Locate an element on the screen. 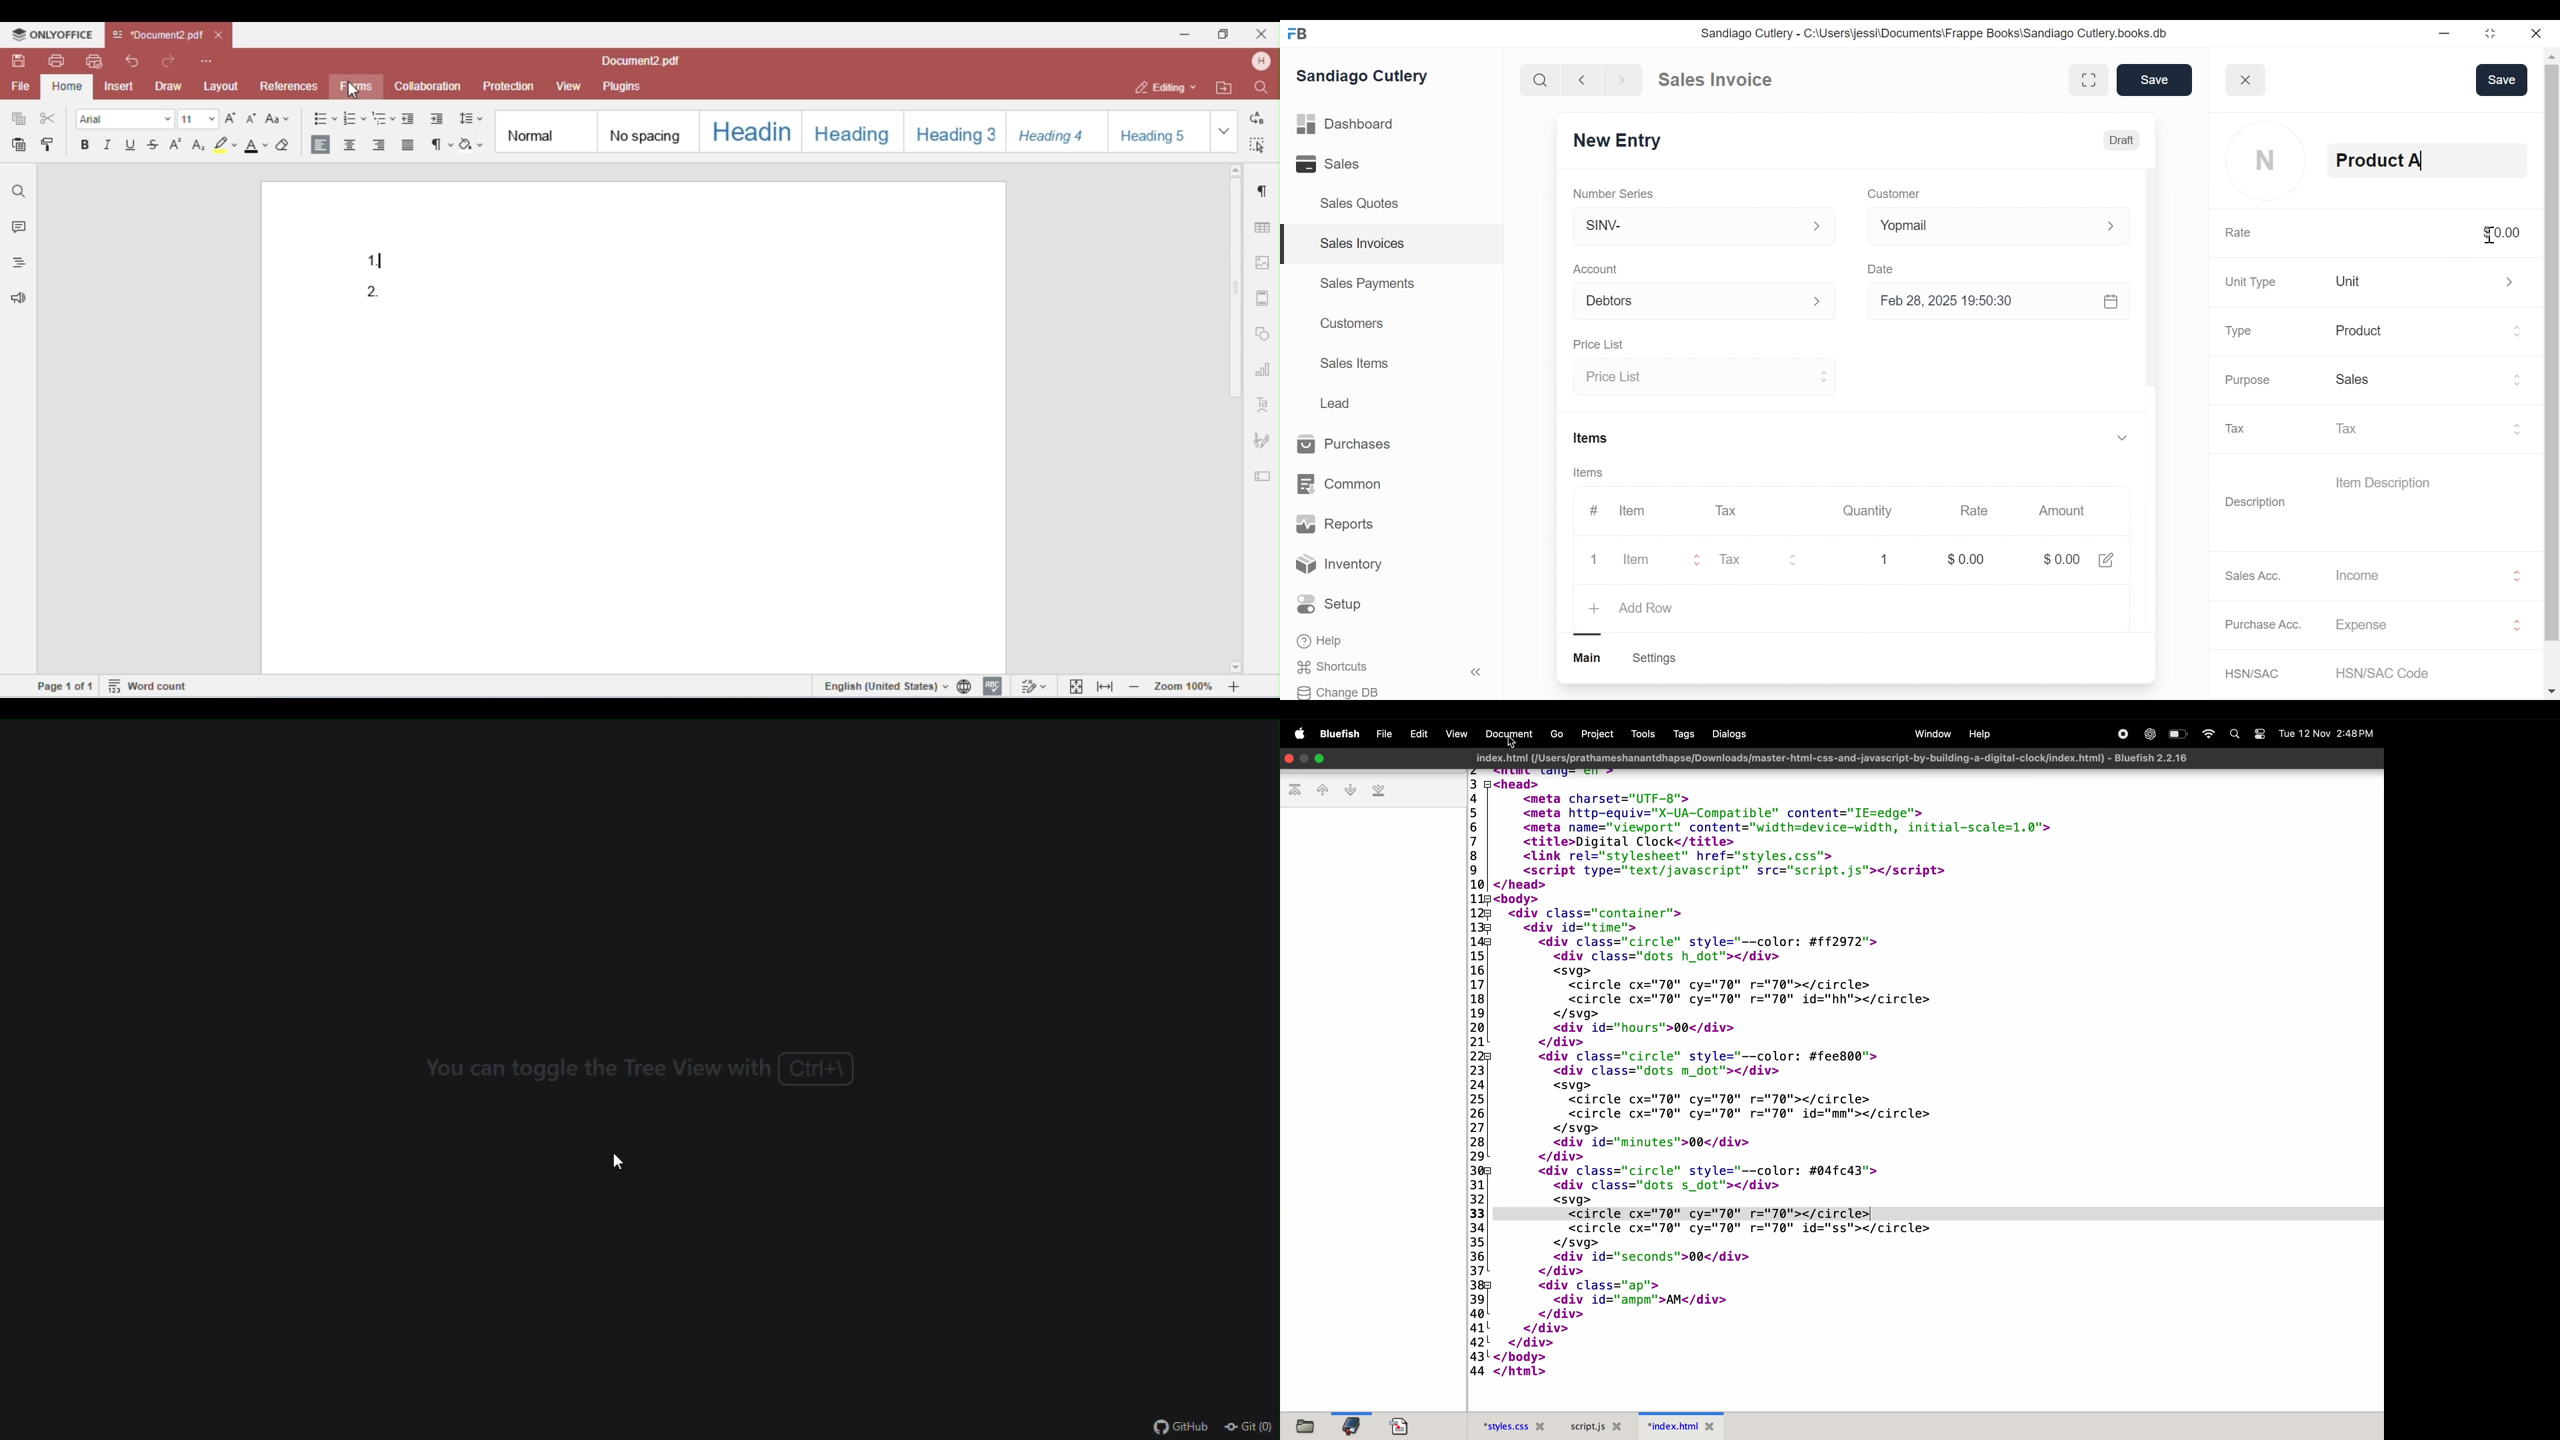  Purpose is located at coordinates (2247, 380).